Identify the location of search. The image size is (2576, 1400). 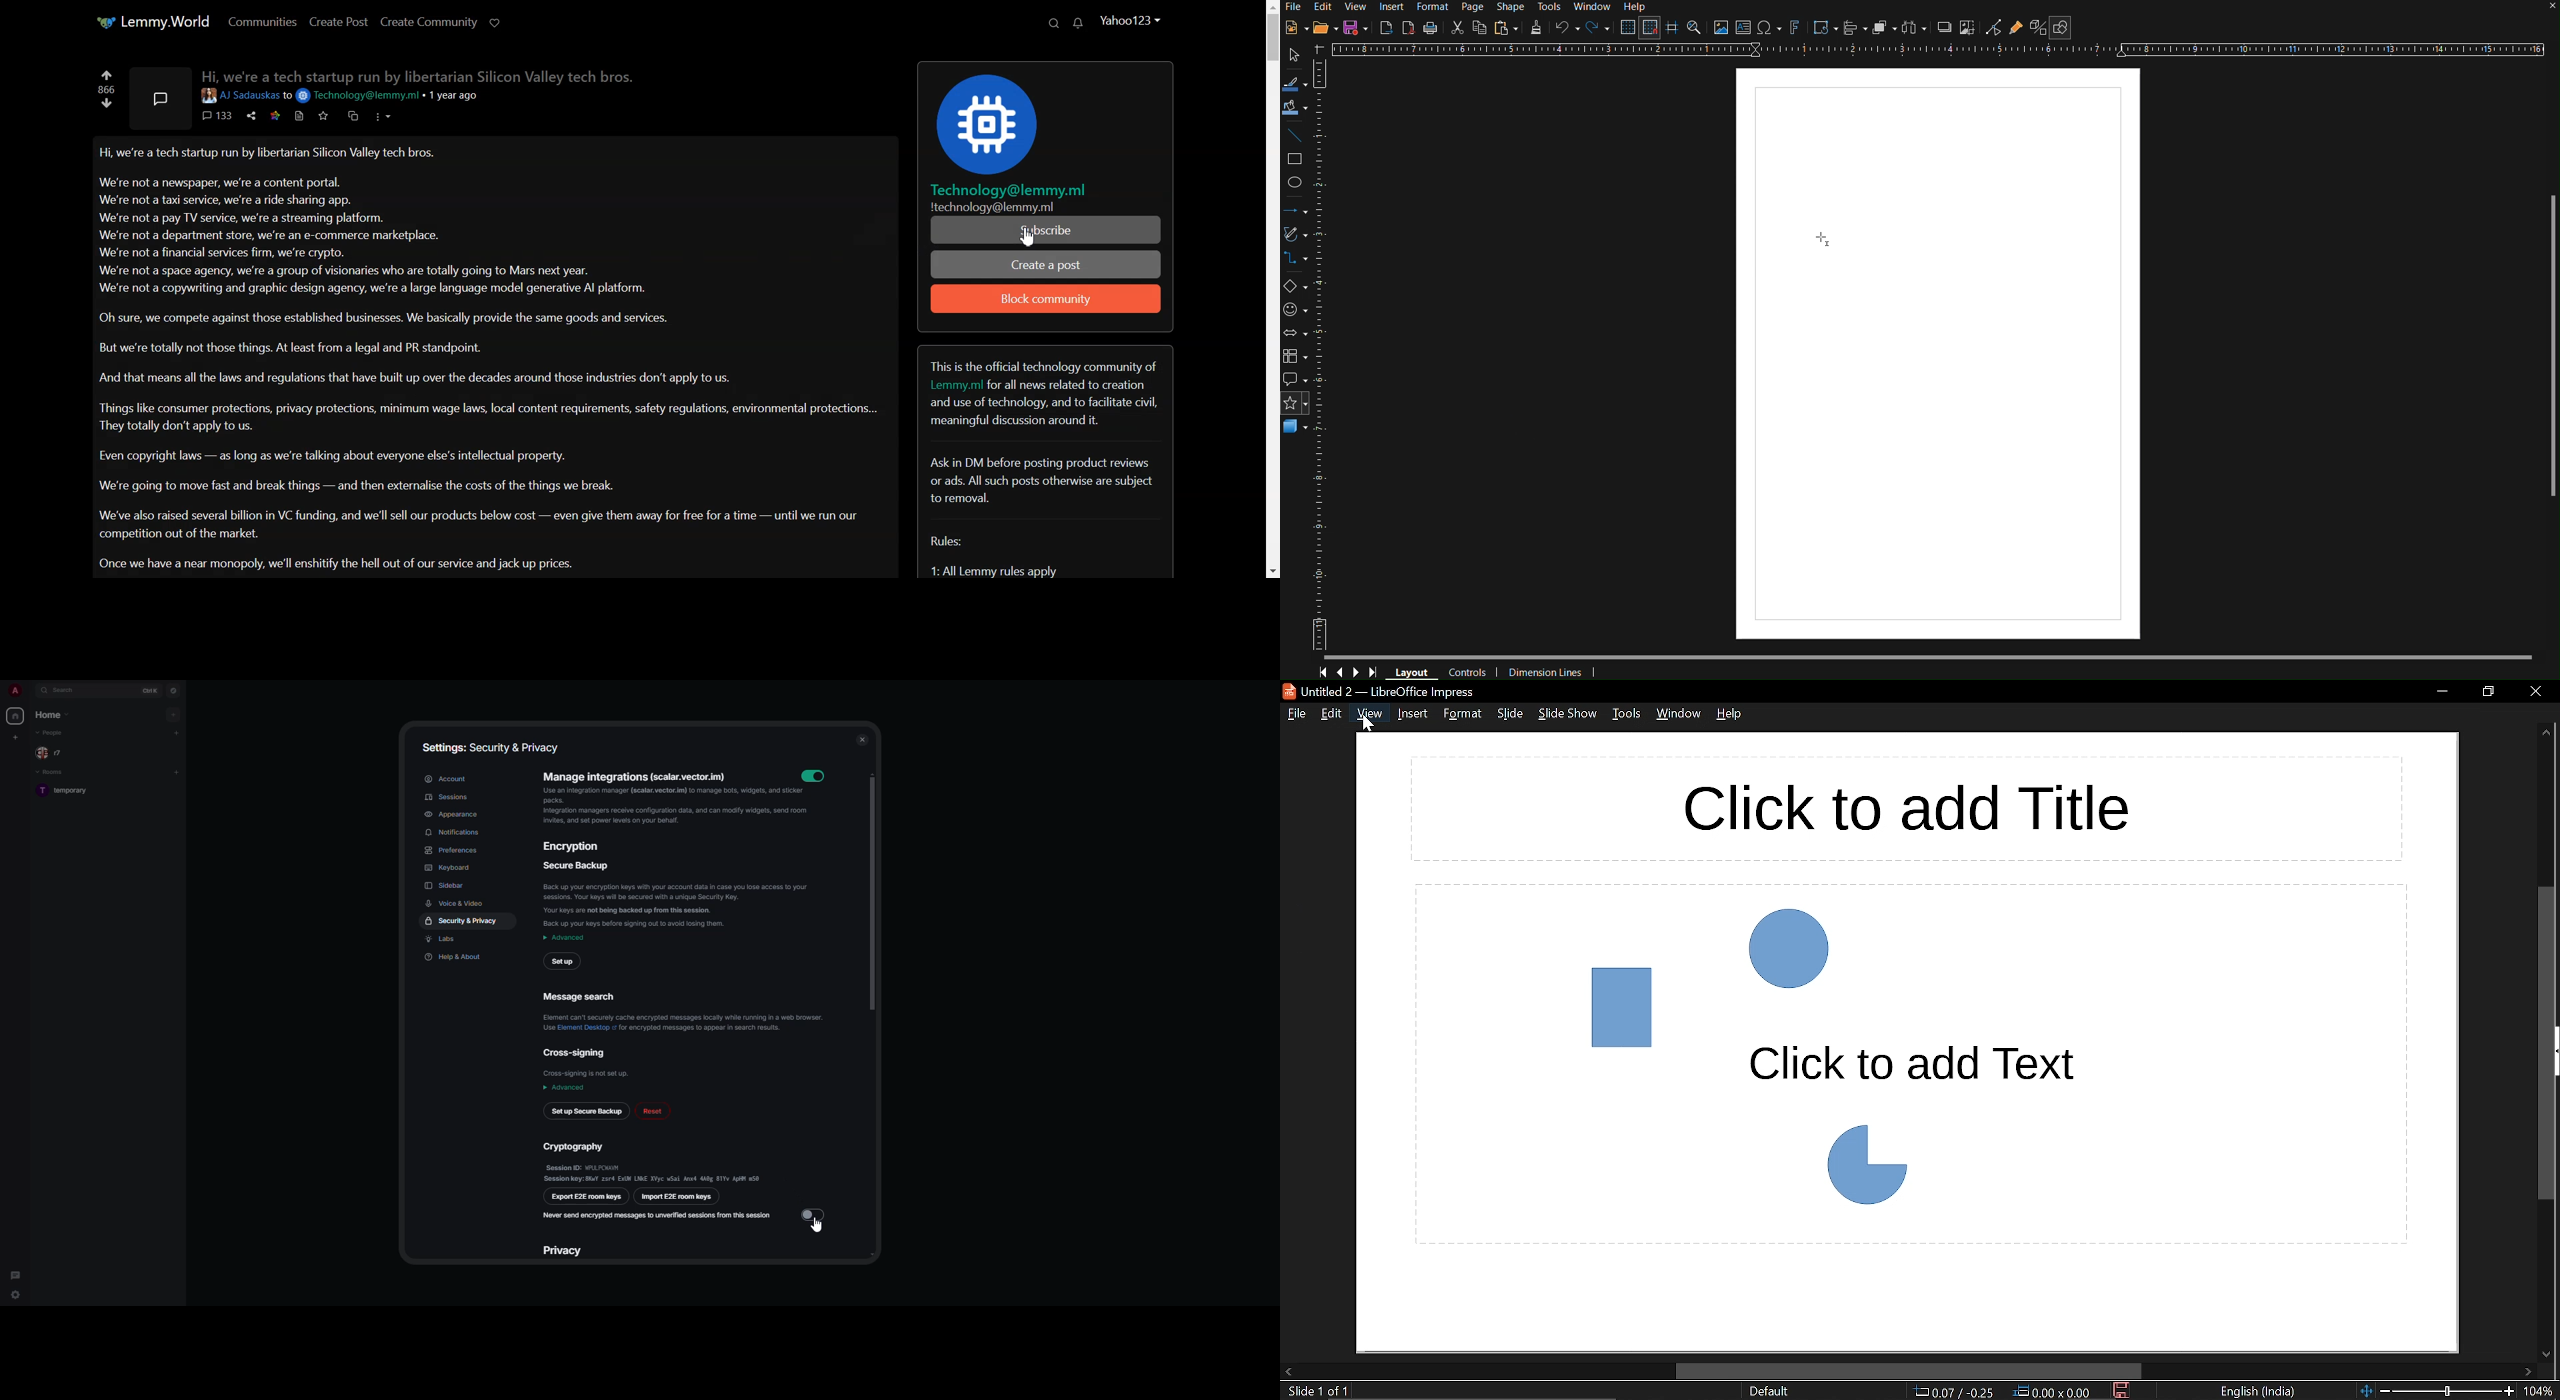
(65, 691).